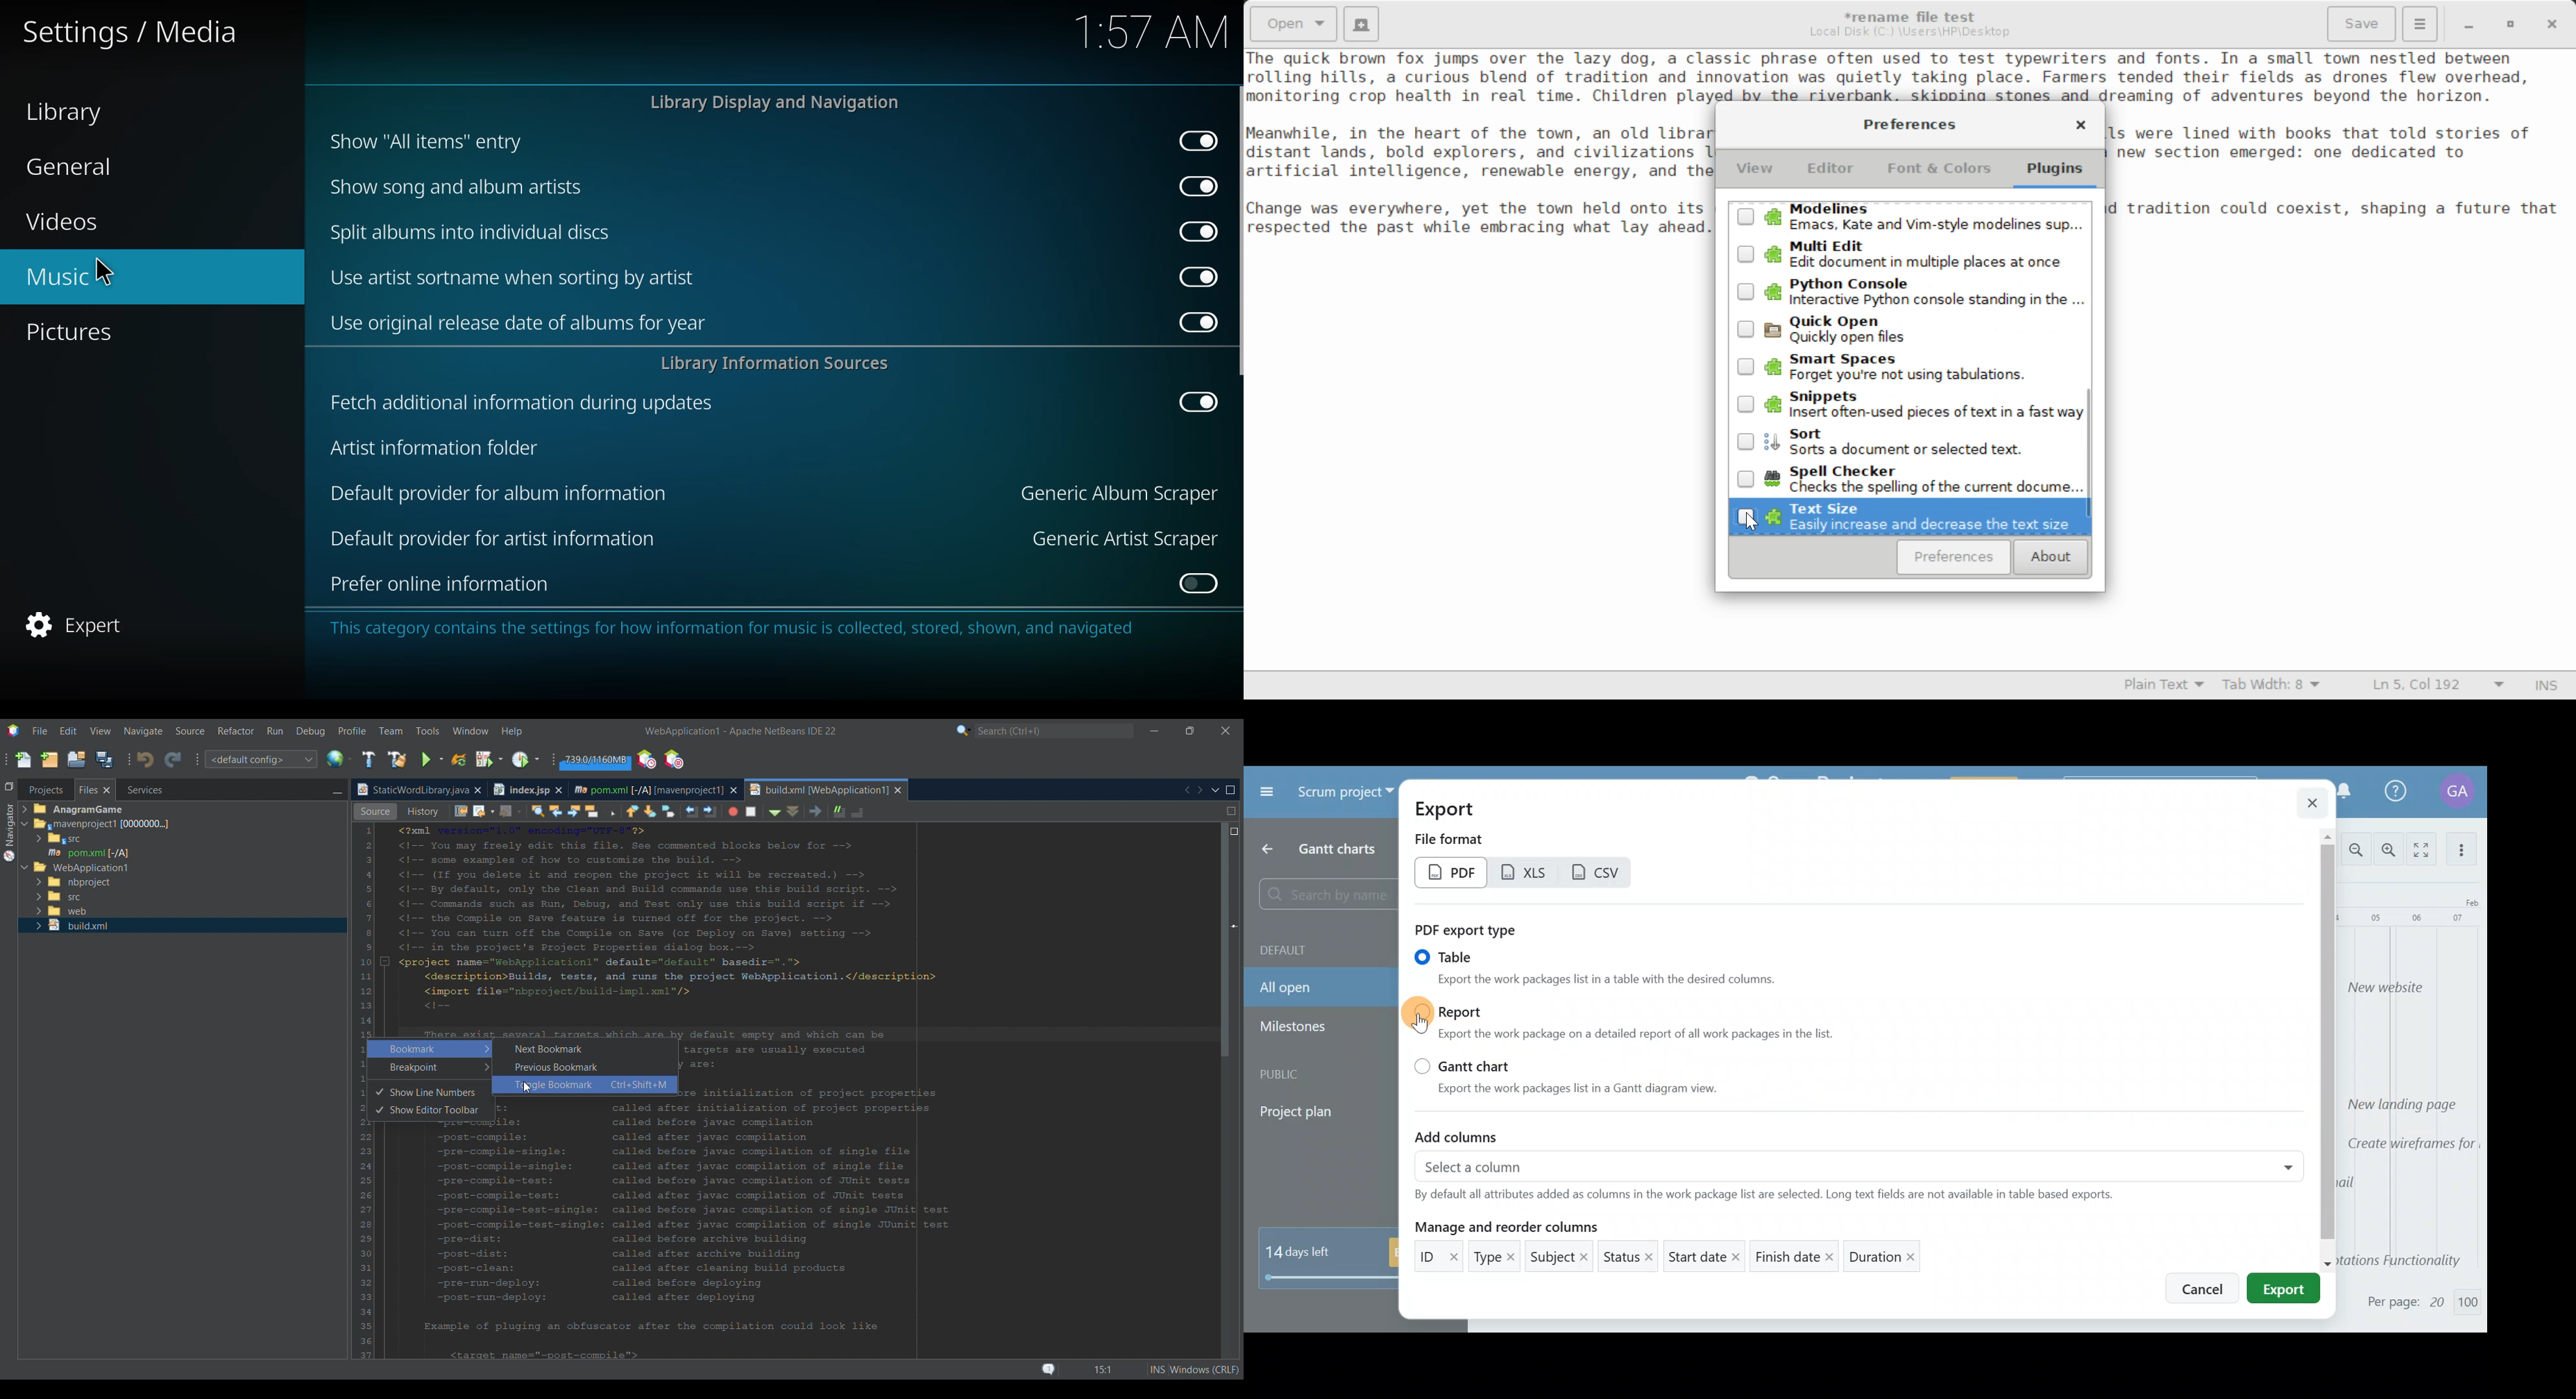 The width and height of the screenshot is (2576, 1400). Describe the element at coordinates (533, 810) in the screenshot. I see `History view` at that location.